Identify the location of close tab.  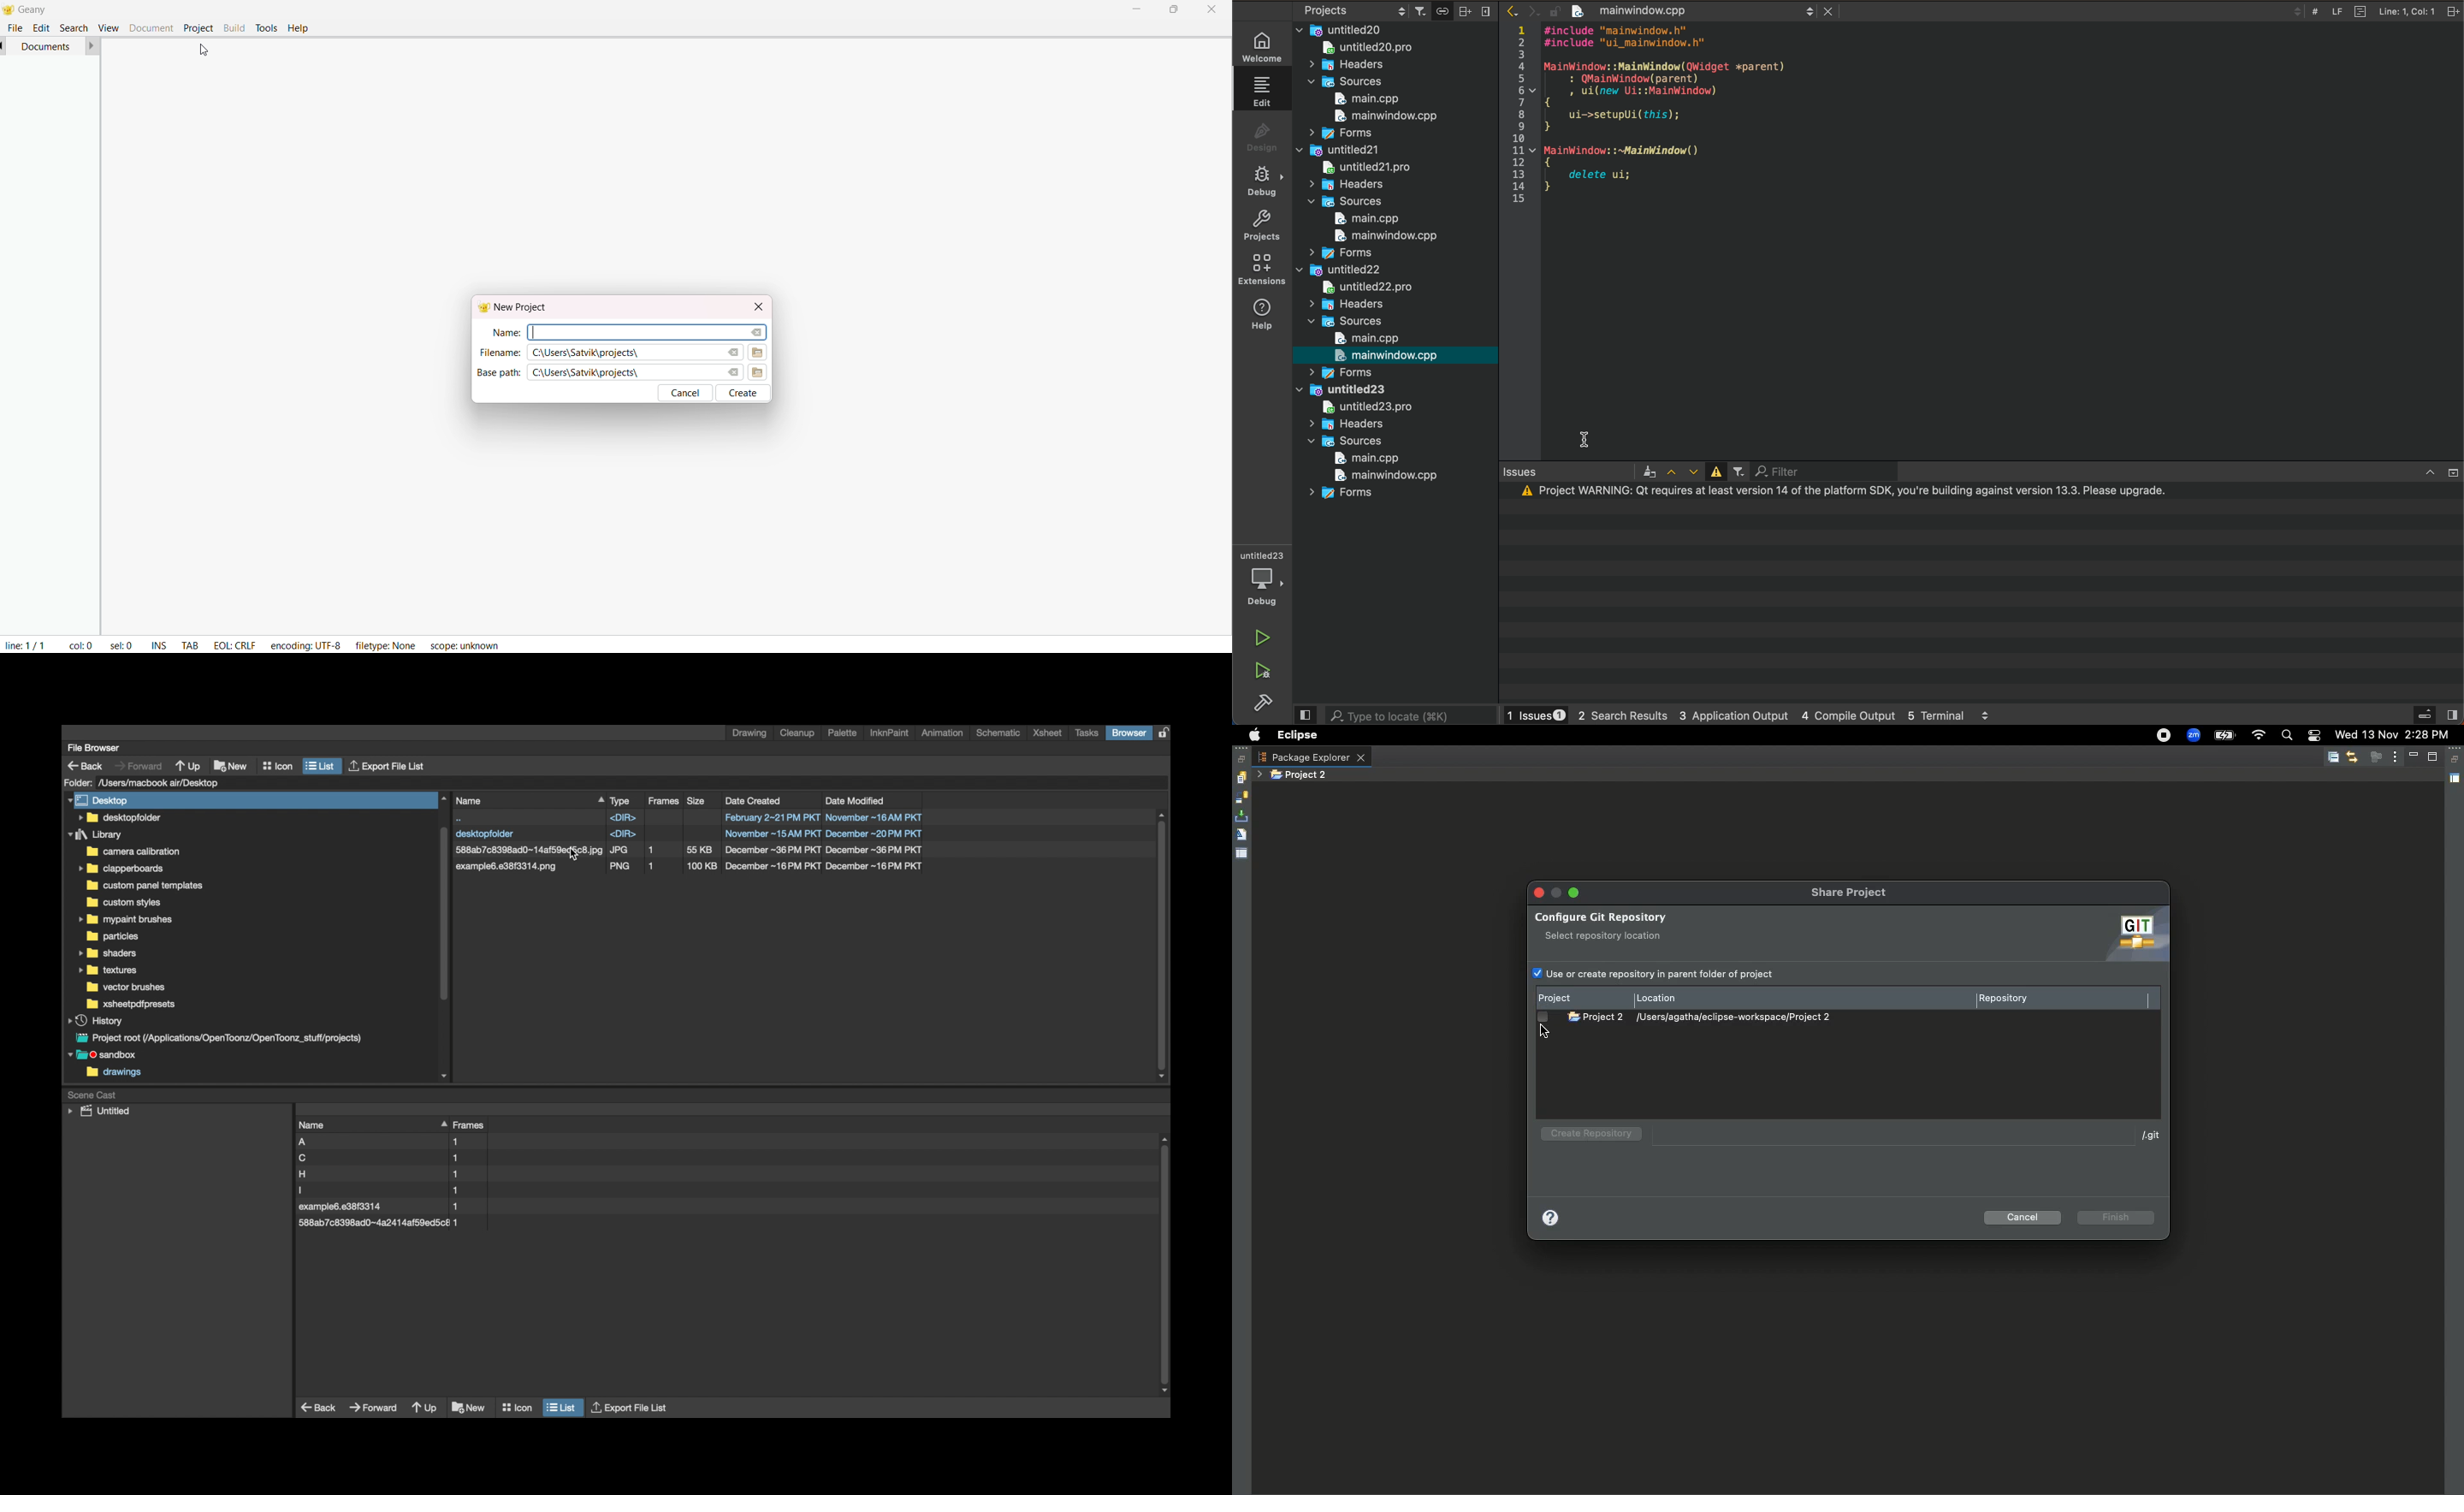
(1828, 12).